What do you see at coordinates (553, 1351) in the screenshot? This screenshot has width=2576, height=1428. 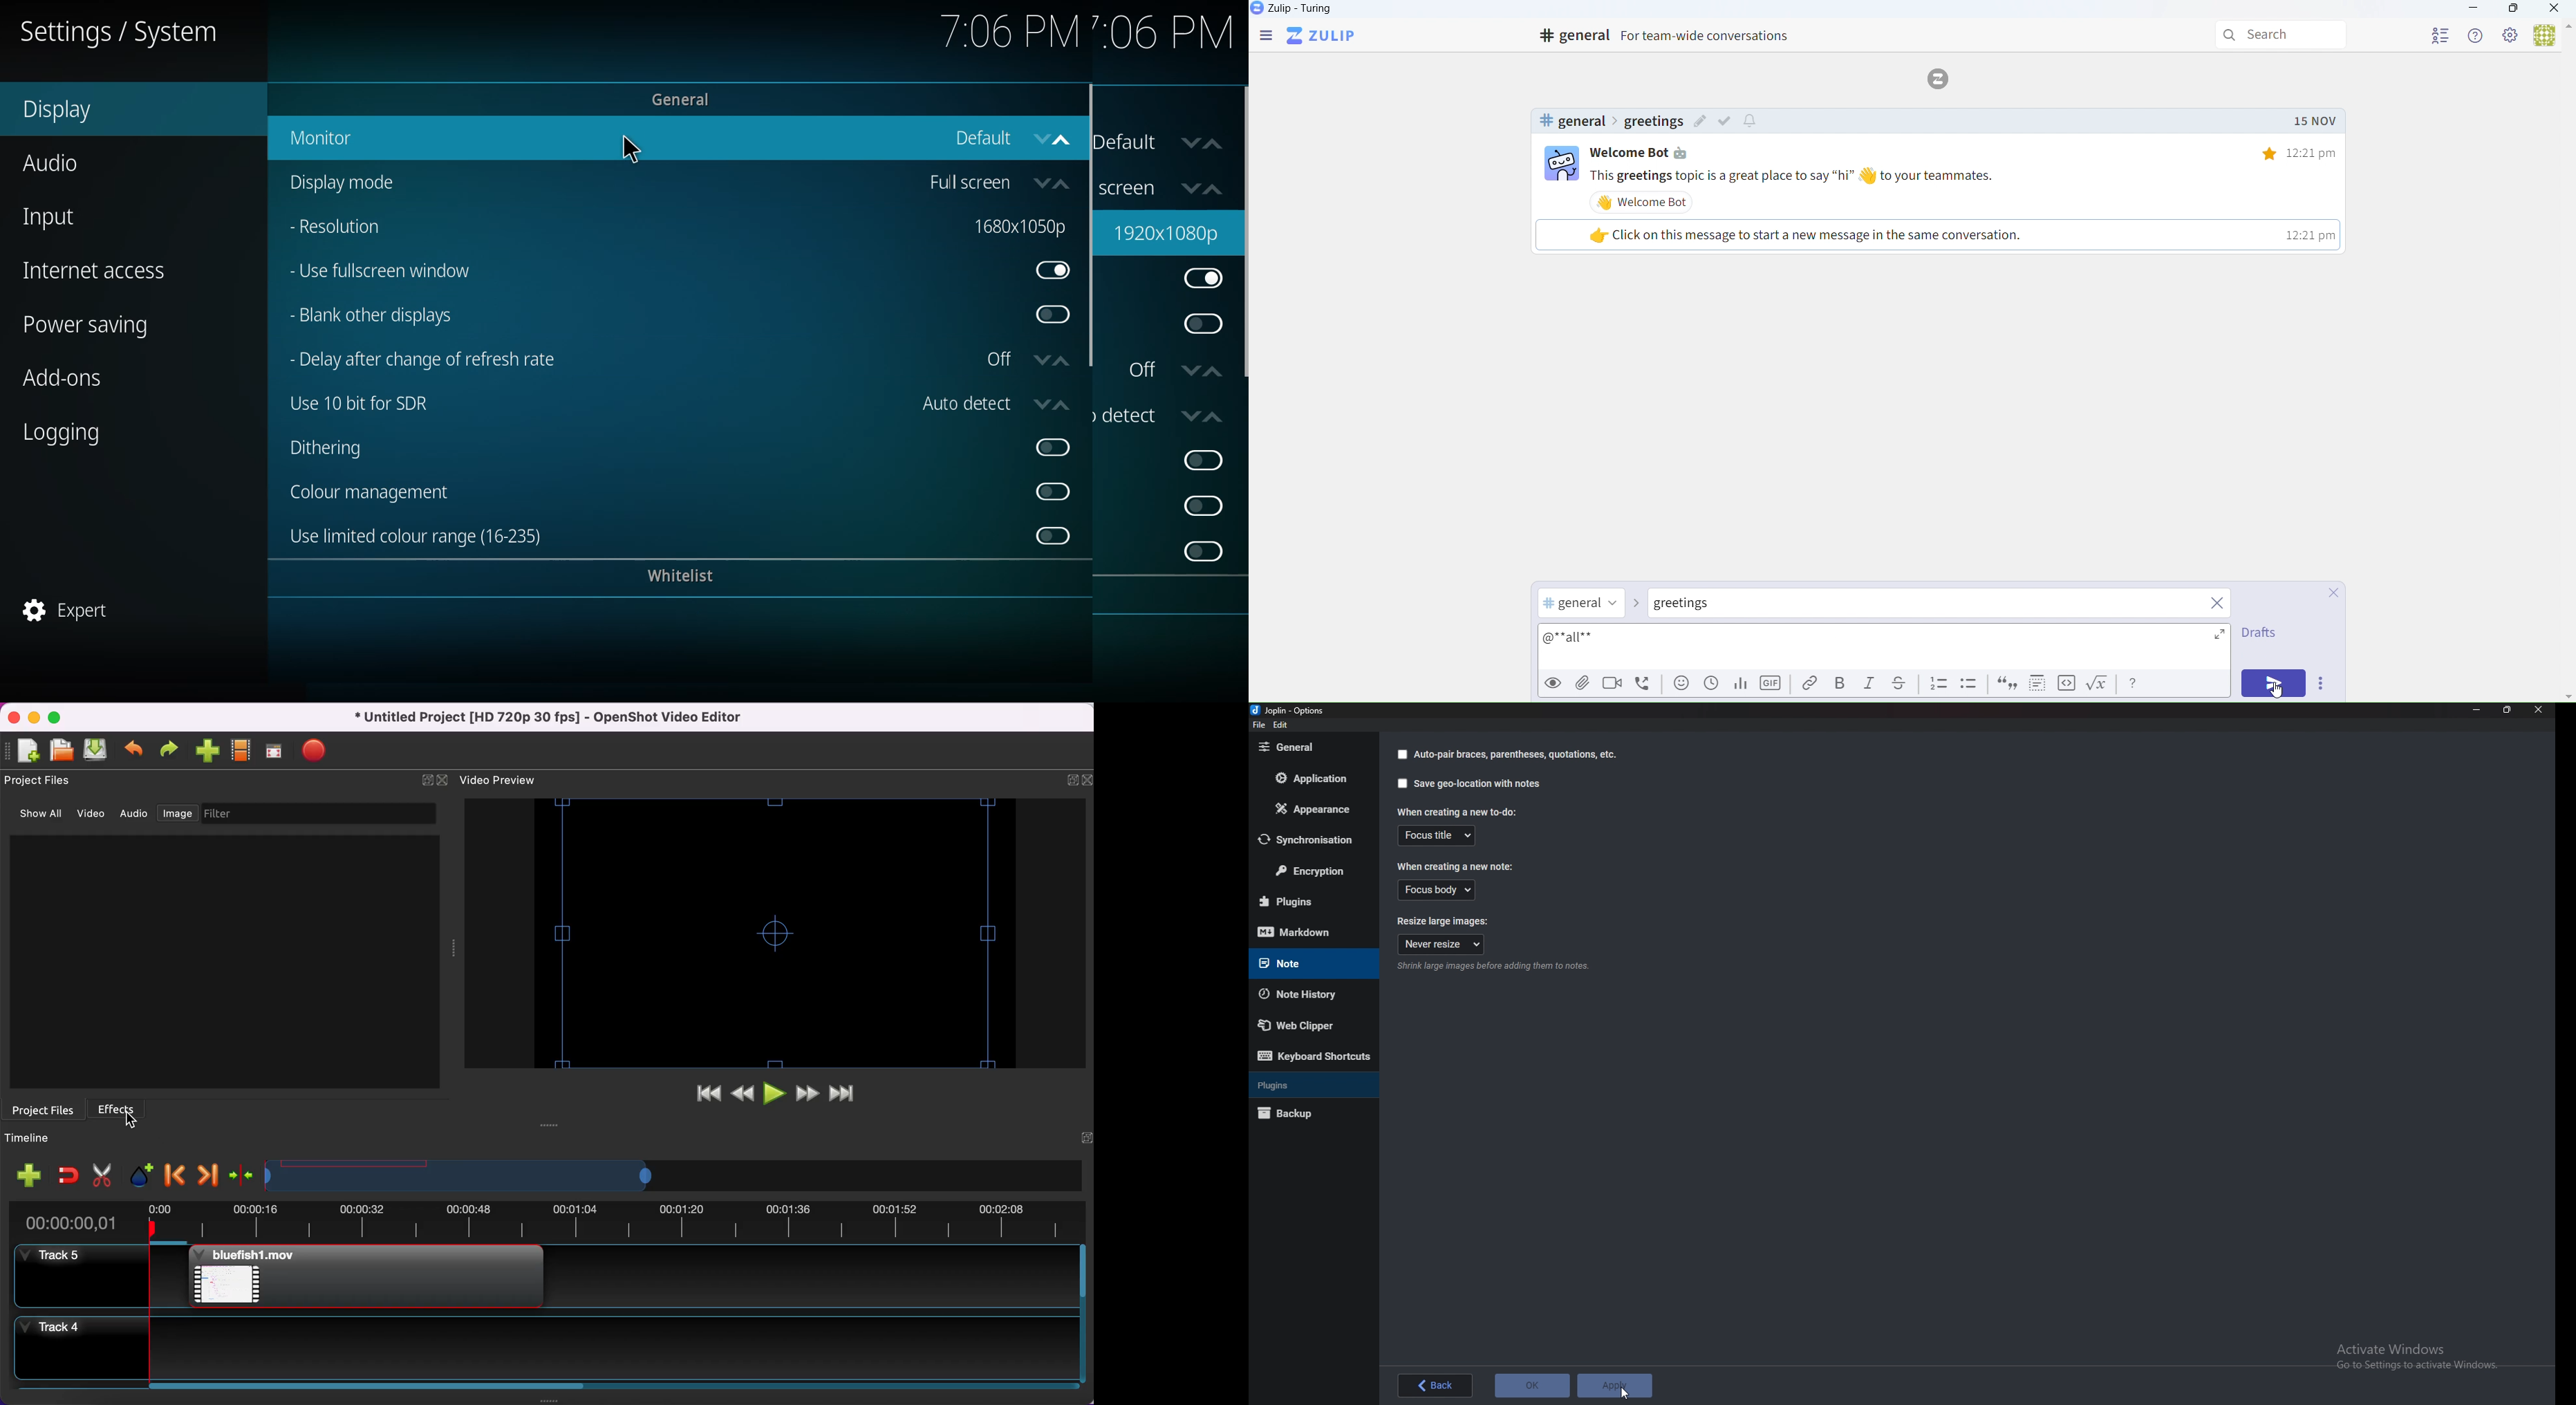 I see `track 4` at bounding box center [553, 1351].